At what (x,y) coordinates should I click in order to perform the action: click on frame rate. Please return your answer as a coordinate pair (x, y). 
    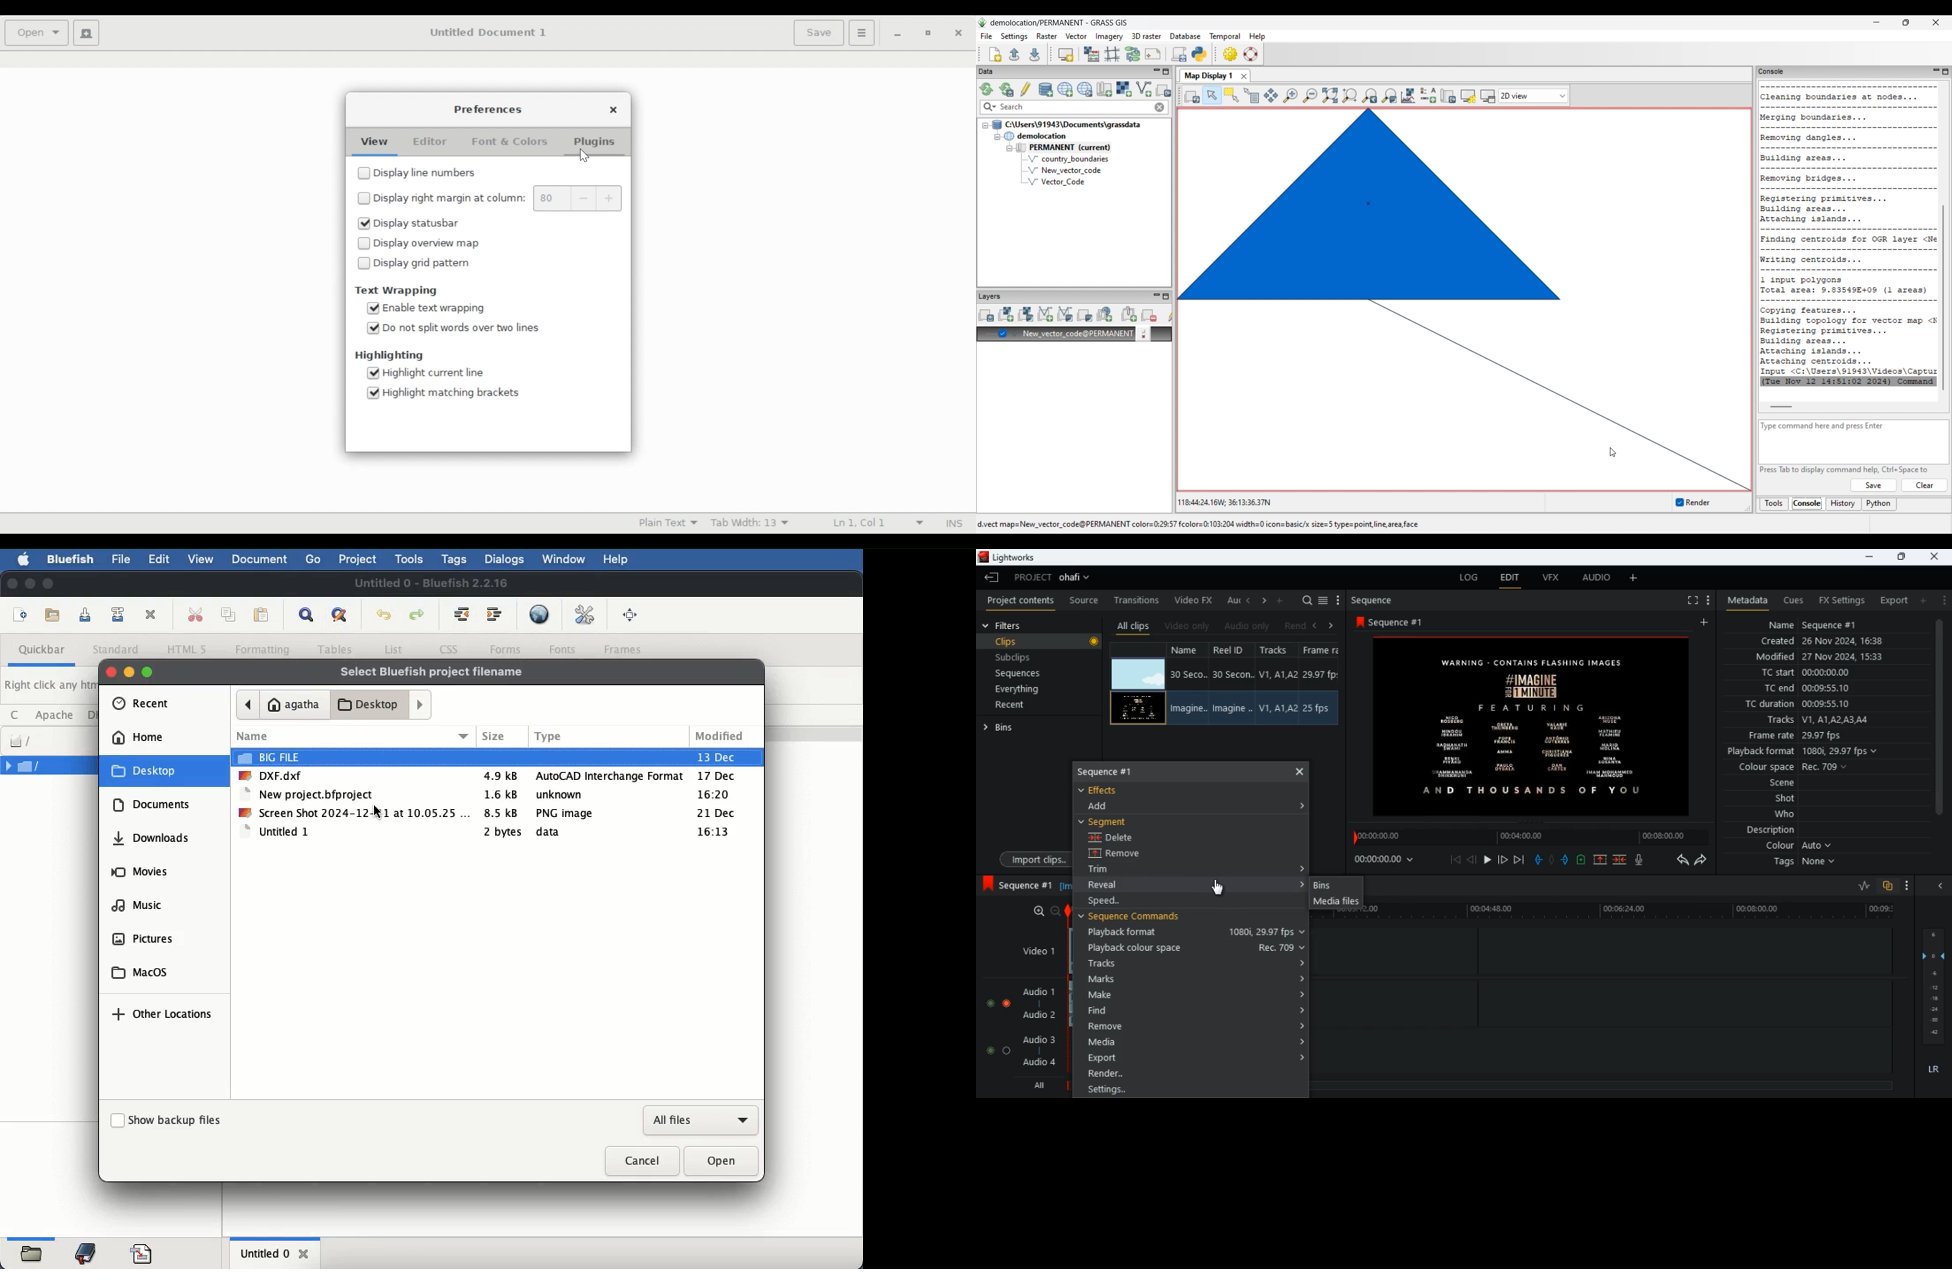
    Looking at the image, I should click on (1811, 735).